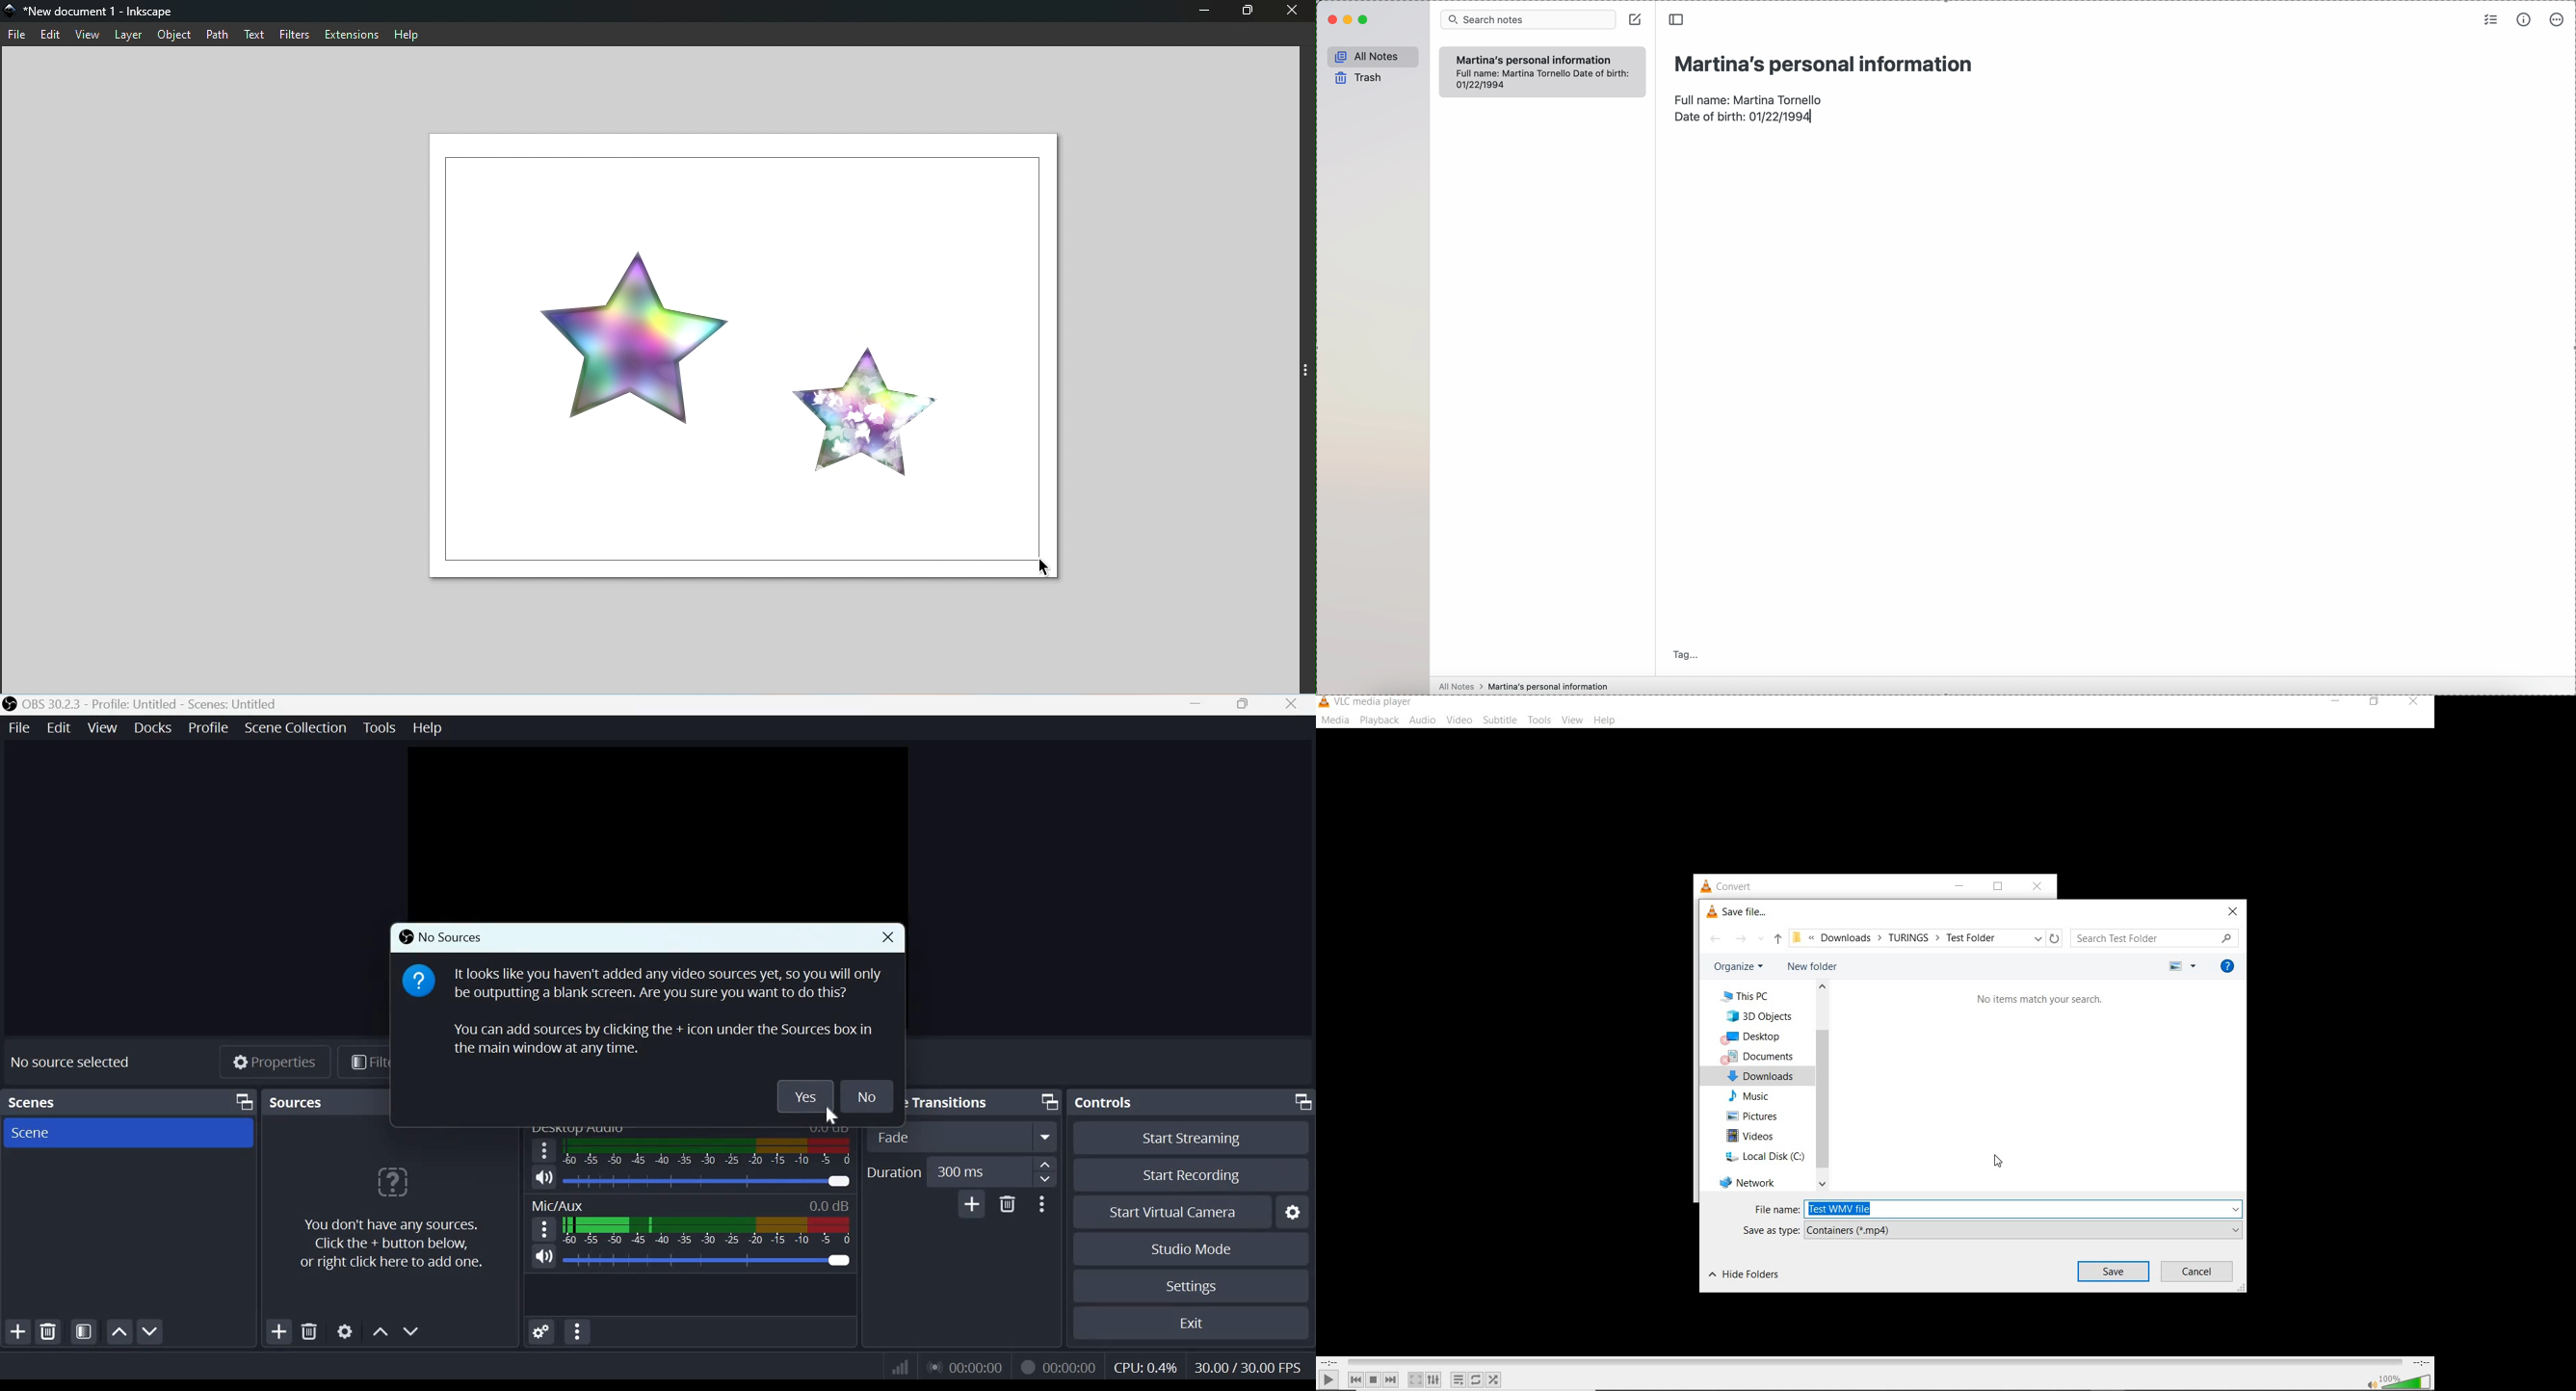  Describe the element at coordinates (2413, 704) in the screenshot. I see `close` at that location.